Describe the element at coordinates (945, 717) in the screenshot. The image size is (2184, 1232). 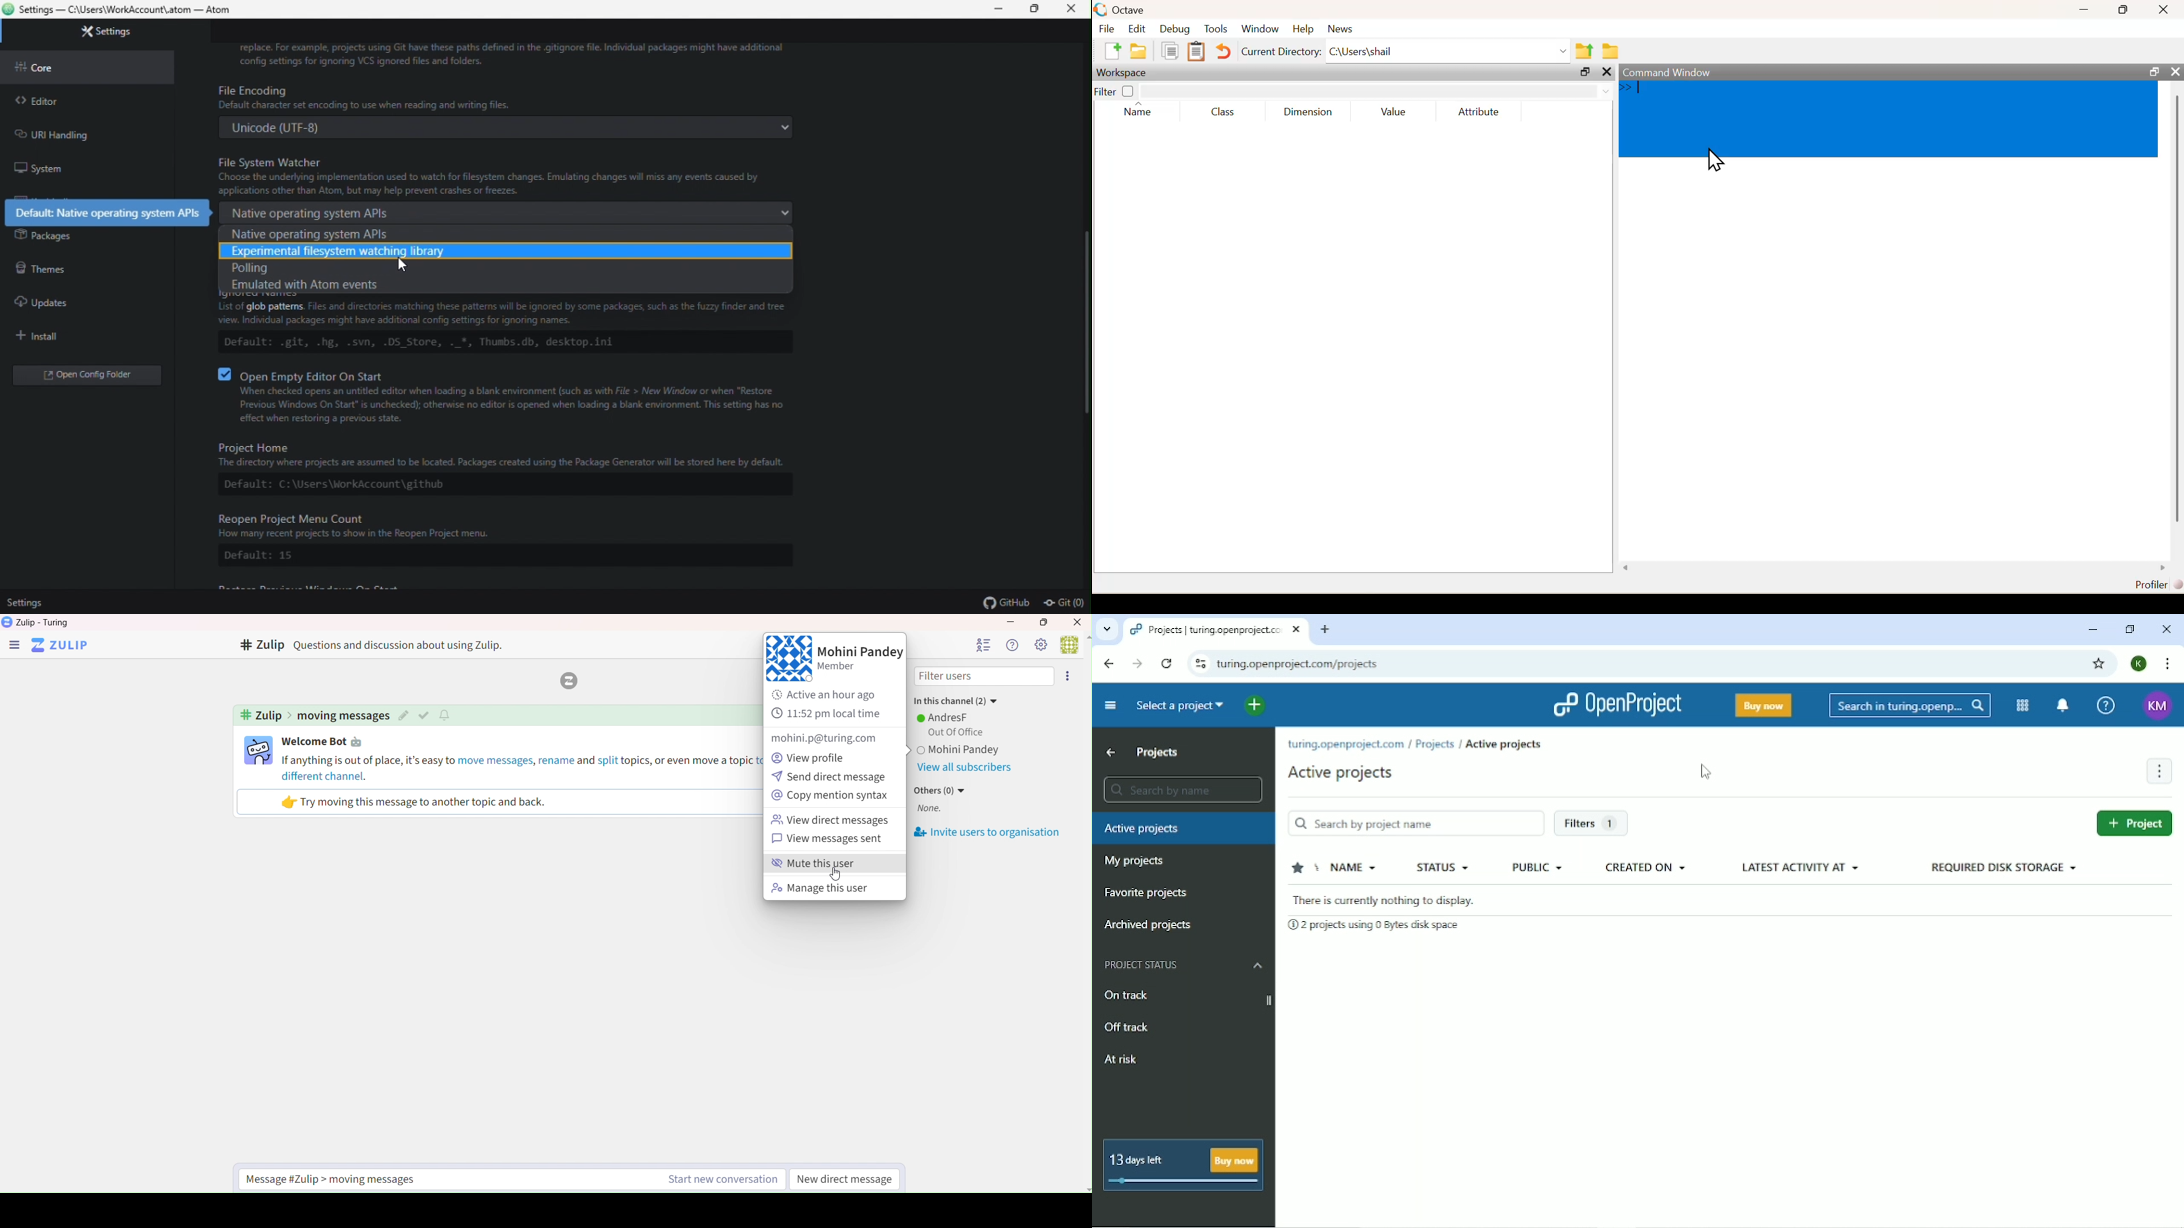
I see `AndresF` at that location.